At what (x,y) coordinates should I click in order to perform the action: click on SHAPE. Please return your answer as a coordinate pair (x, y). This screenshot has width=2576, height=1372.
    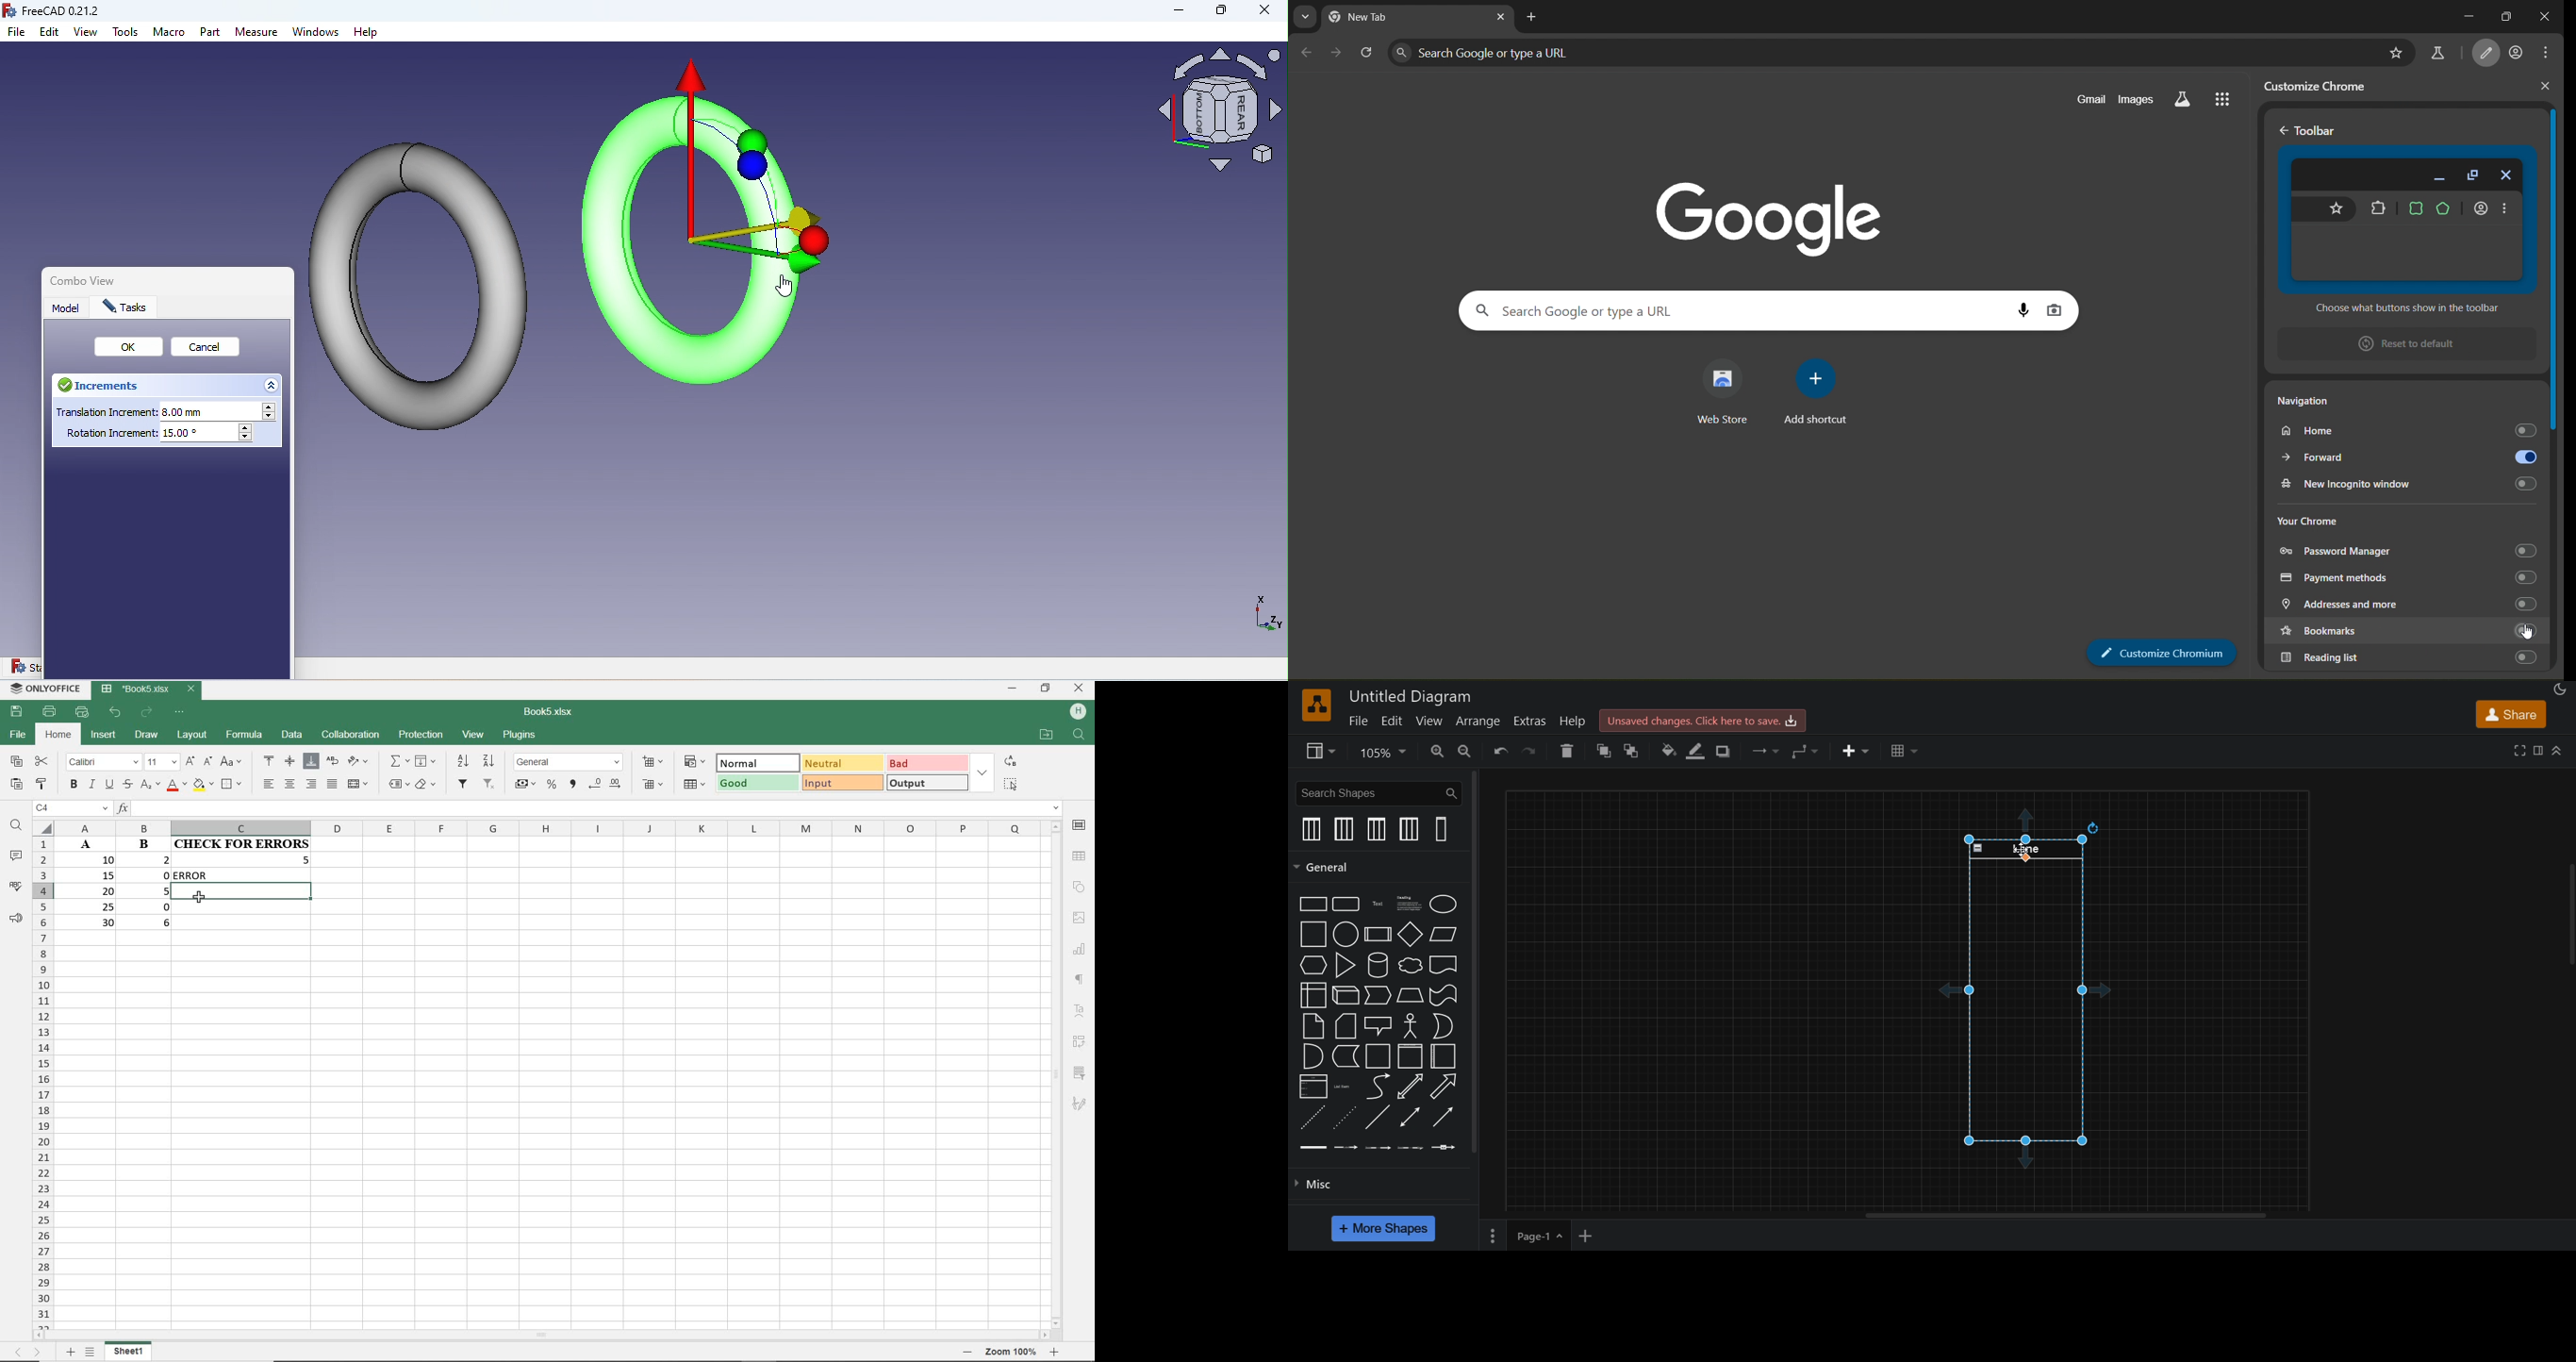
    Looking at the image, I should click on (1079, 886).